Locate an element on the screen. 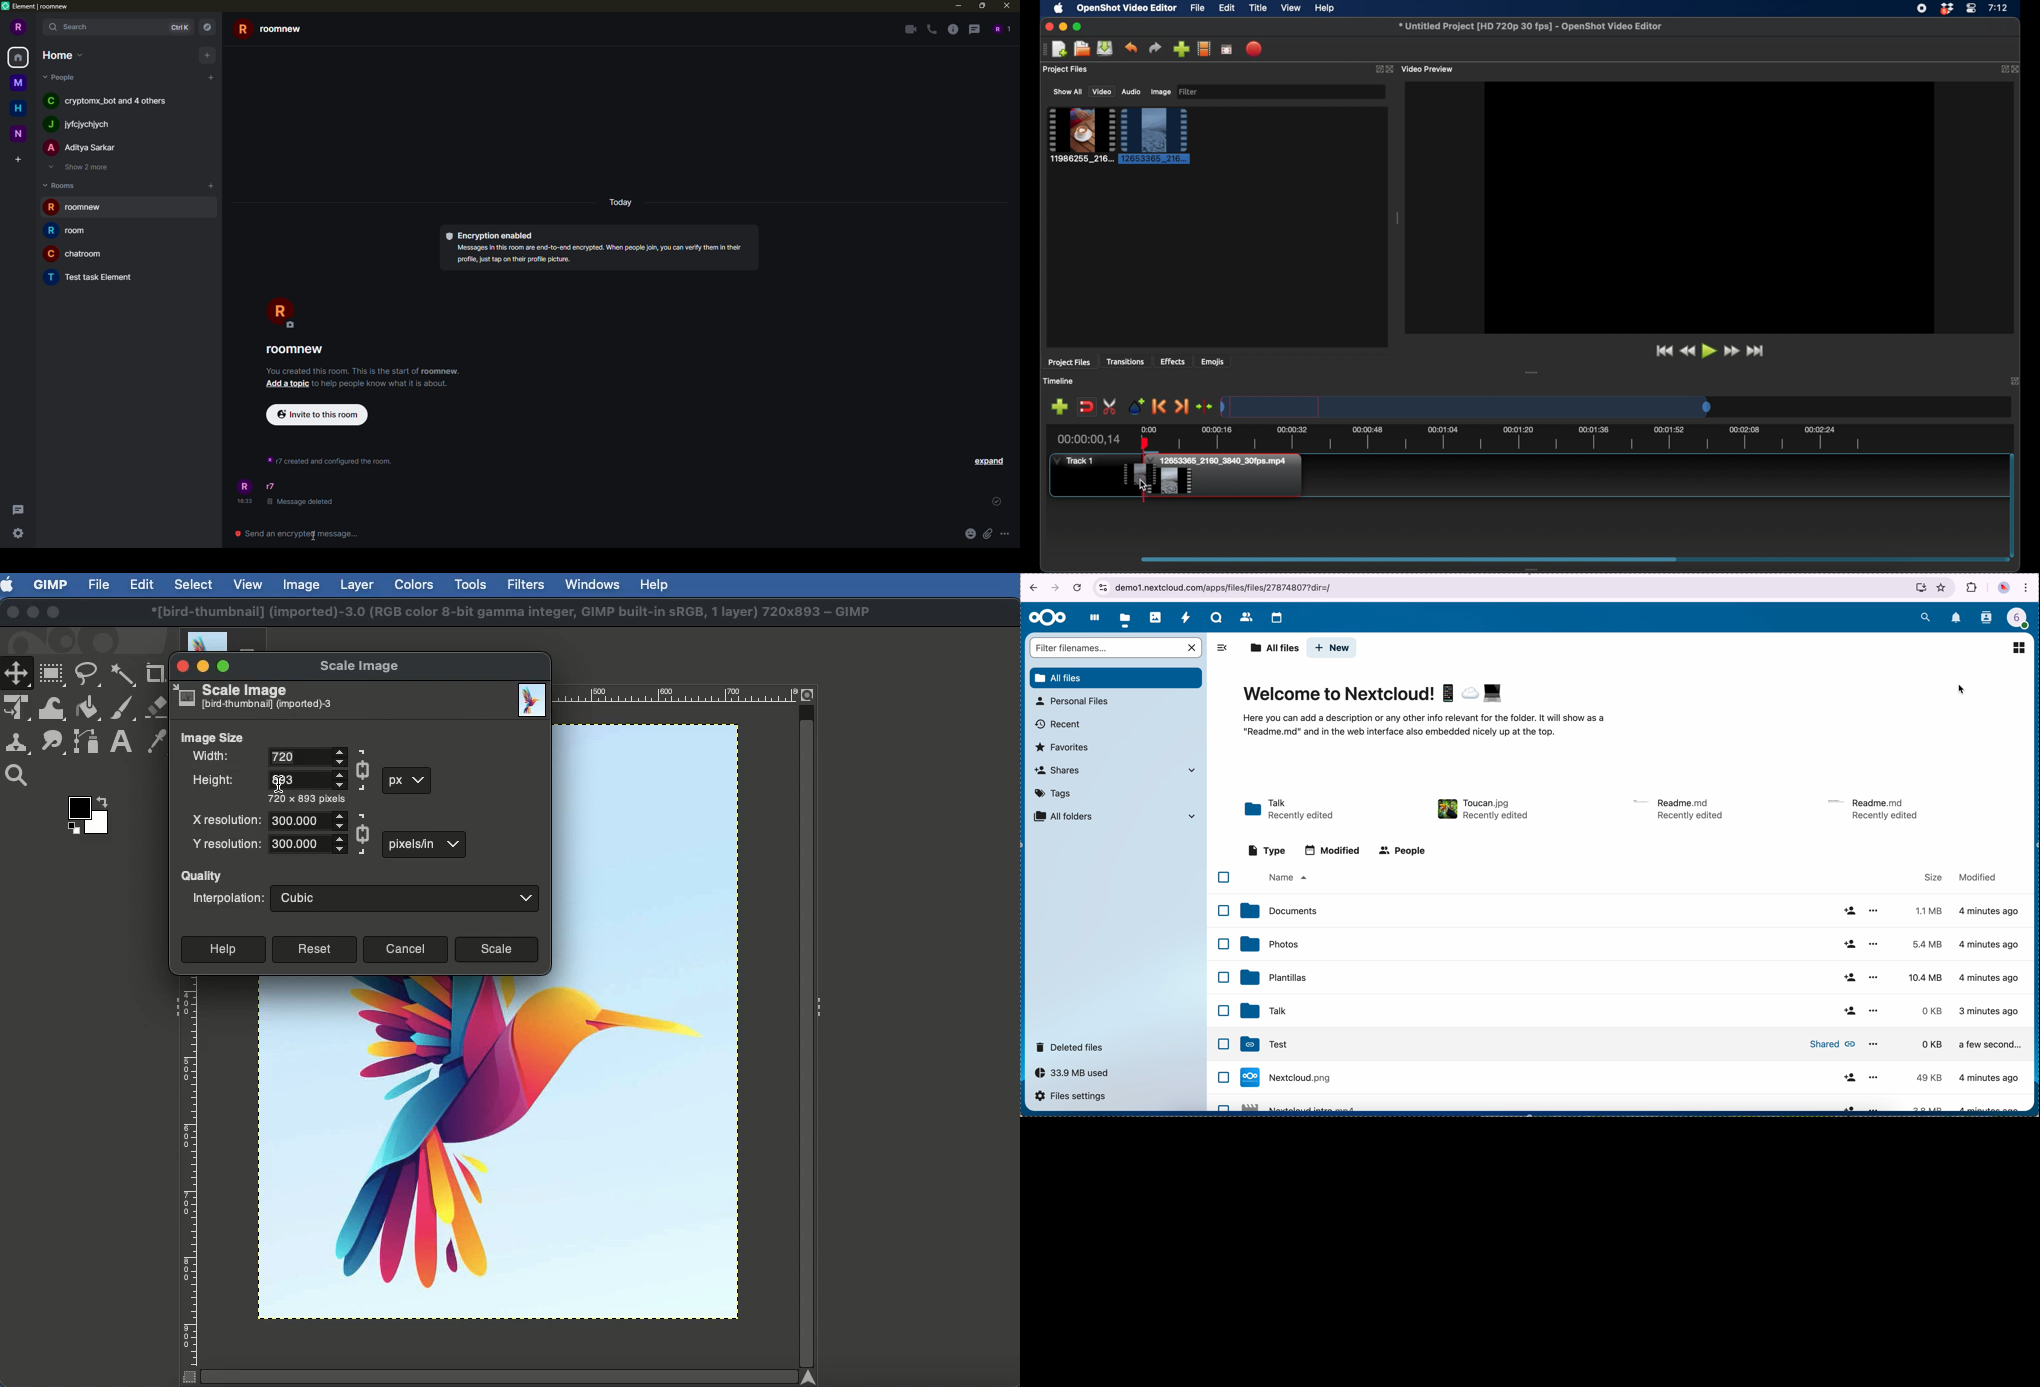 Image resolution: width=2044 pixels, height=1400 pixels. quick settings is located at coordinates (19, 534).